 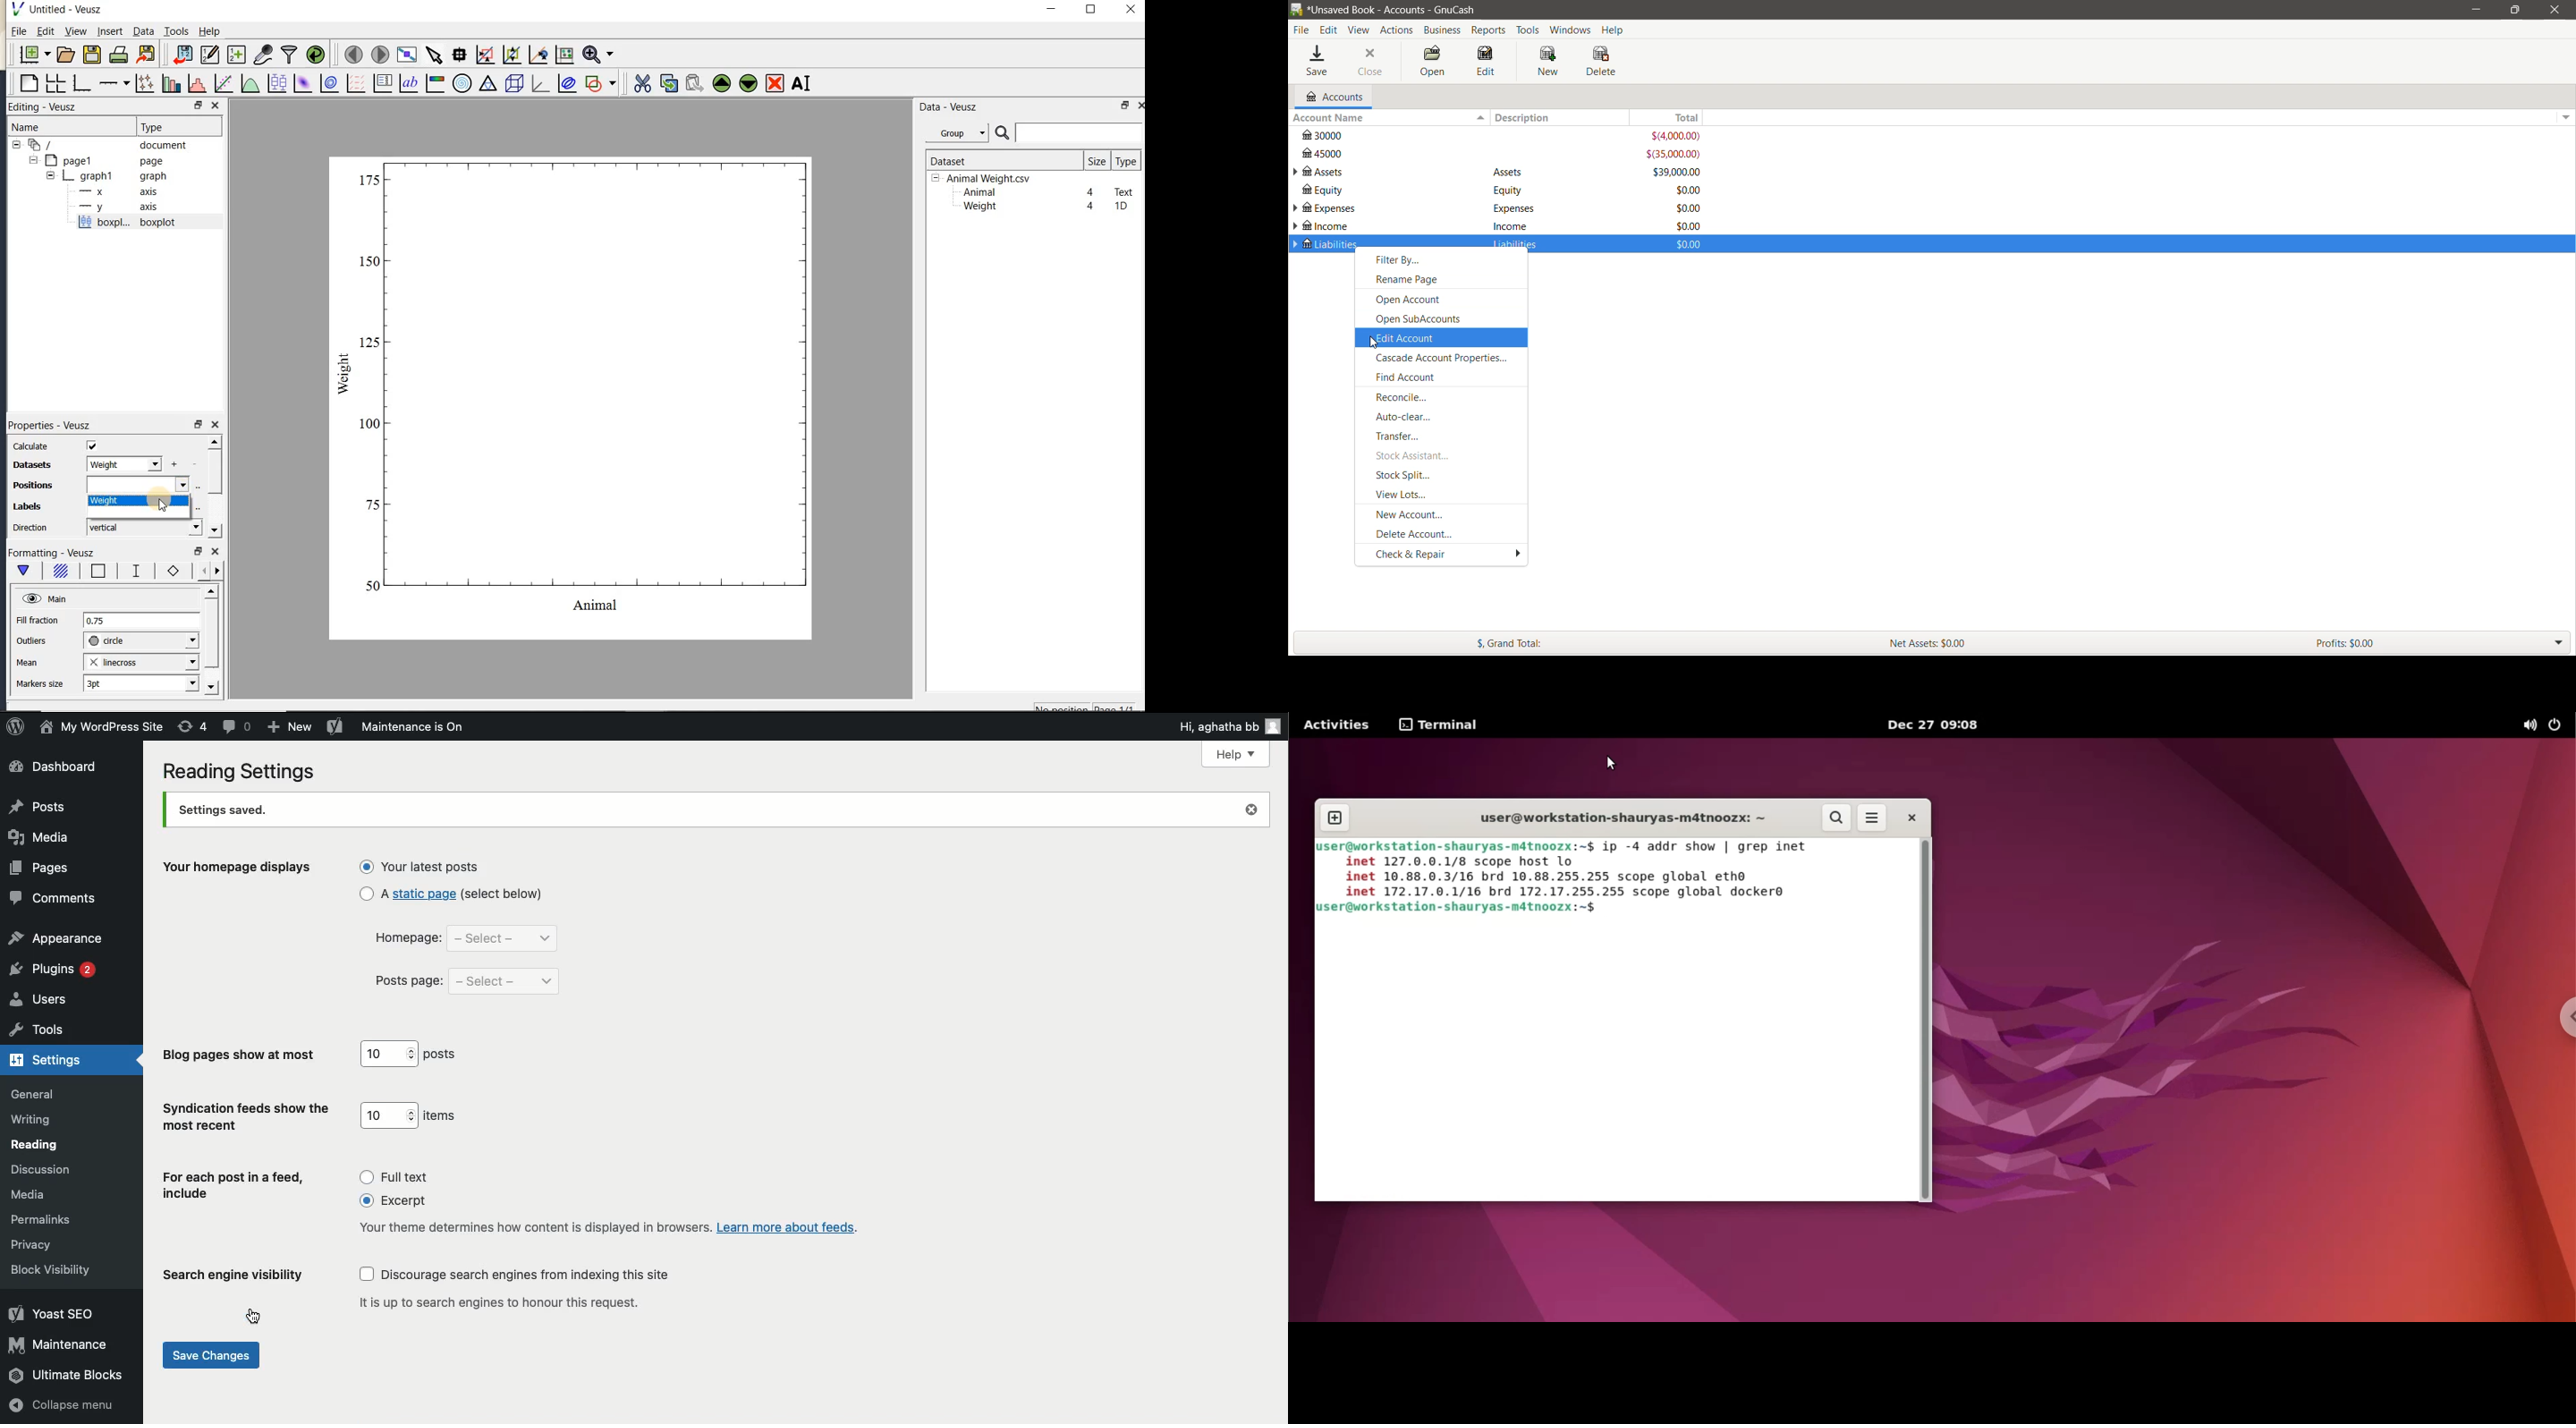 What do you see at coordinates (40, 127) in the screenshot?
I see `Name` at bounding box center [40, 127].